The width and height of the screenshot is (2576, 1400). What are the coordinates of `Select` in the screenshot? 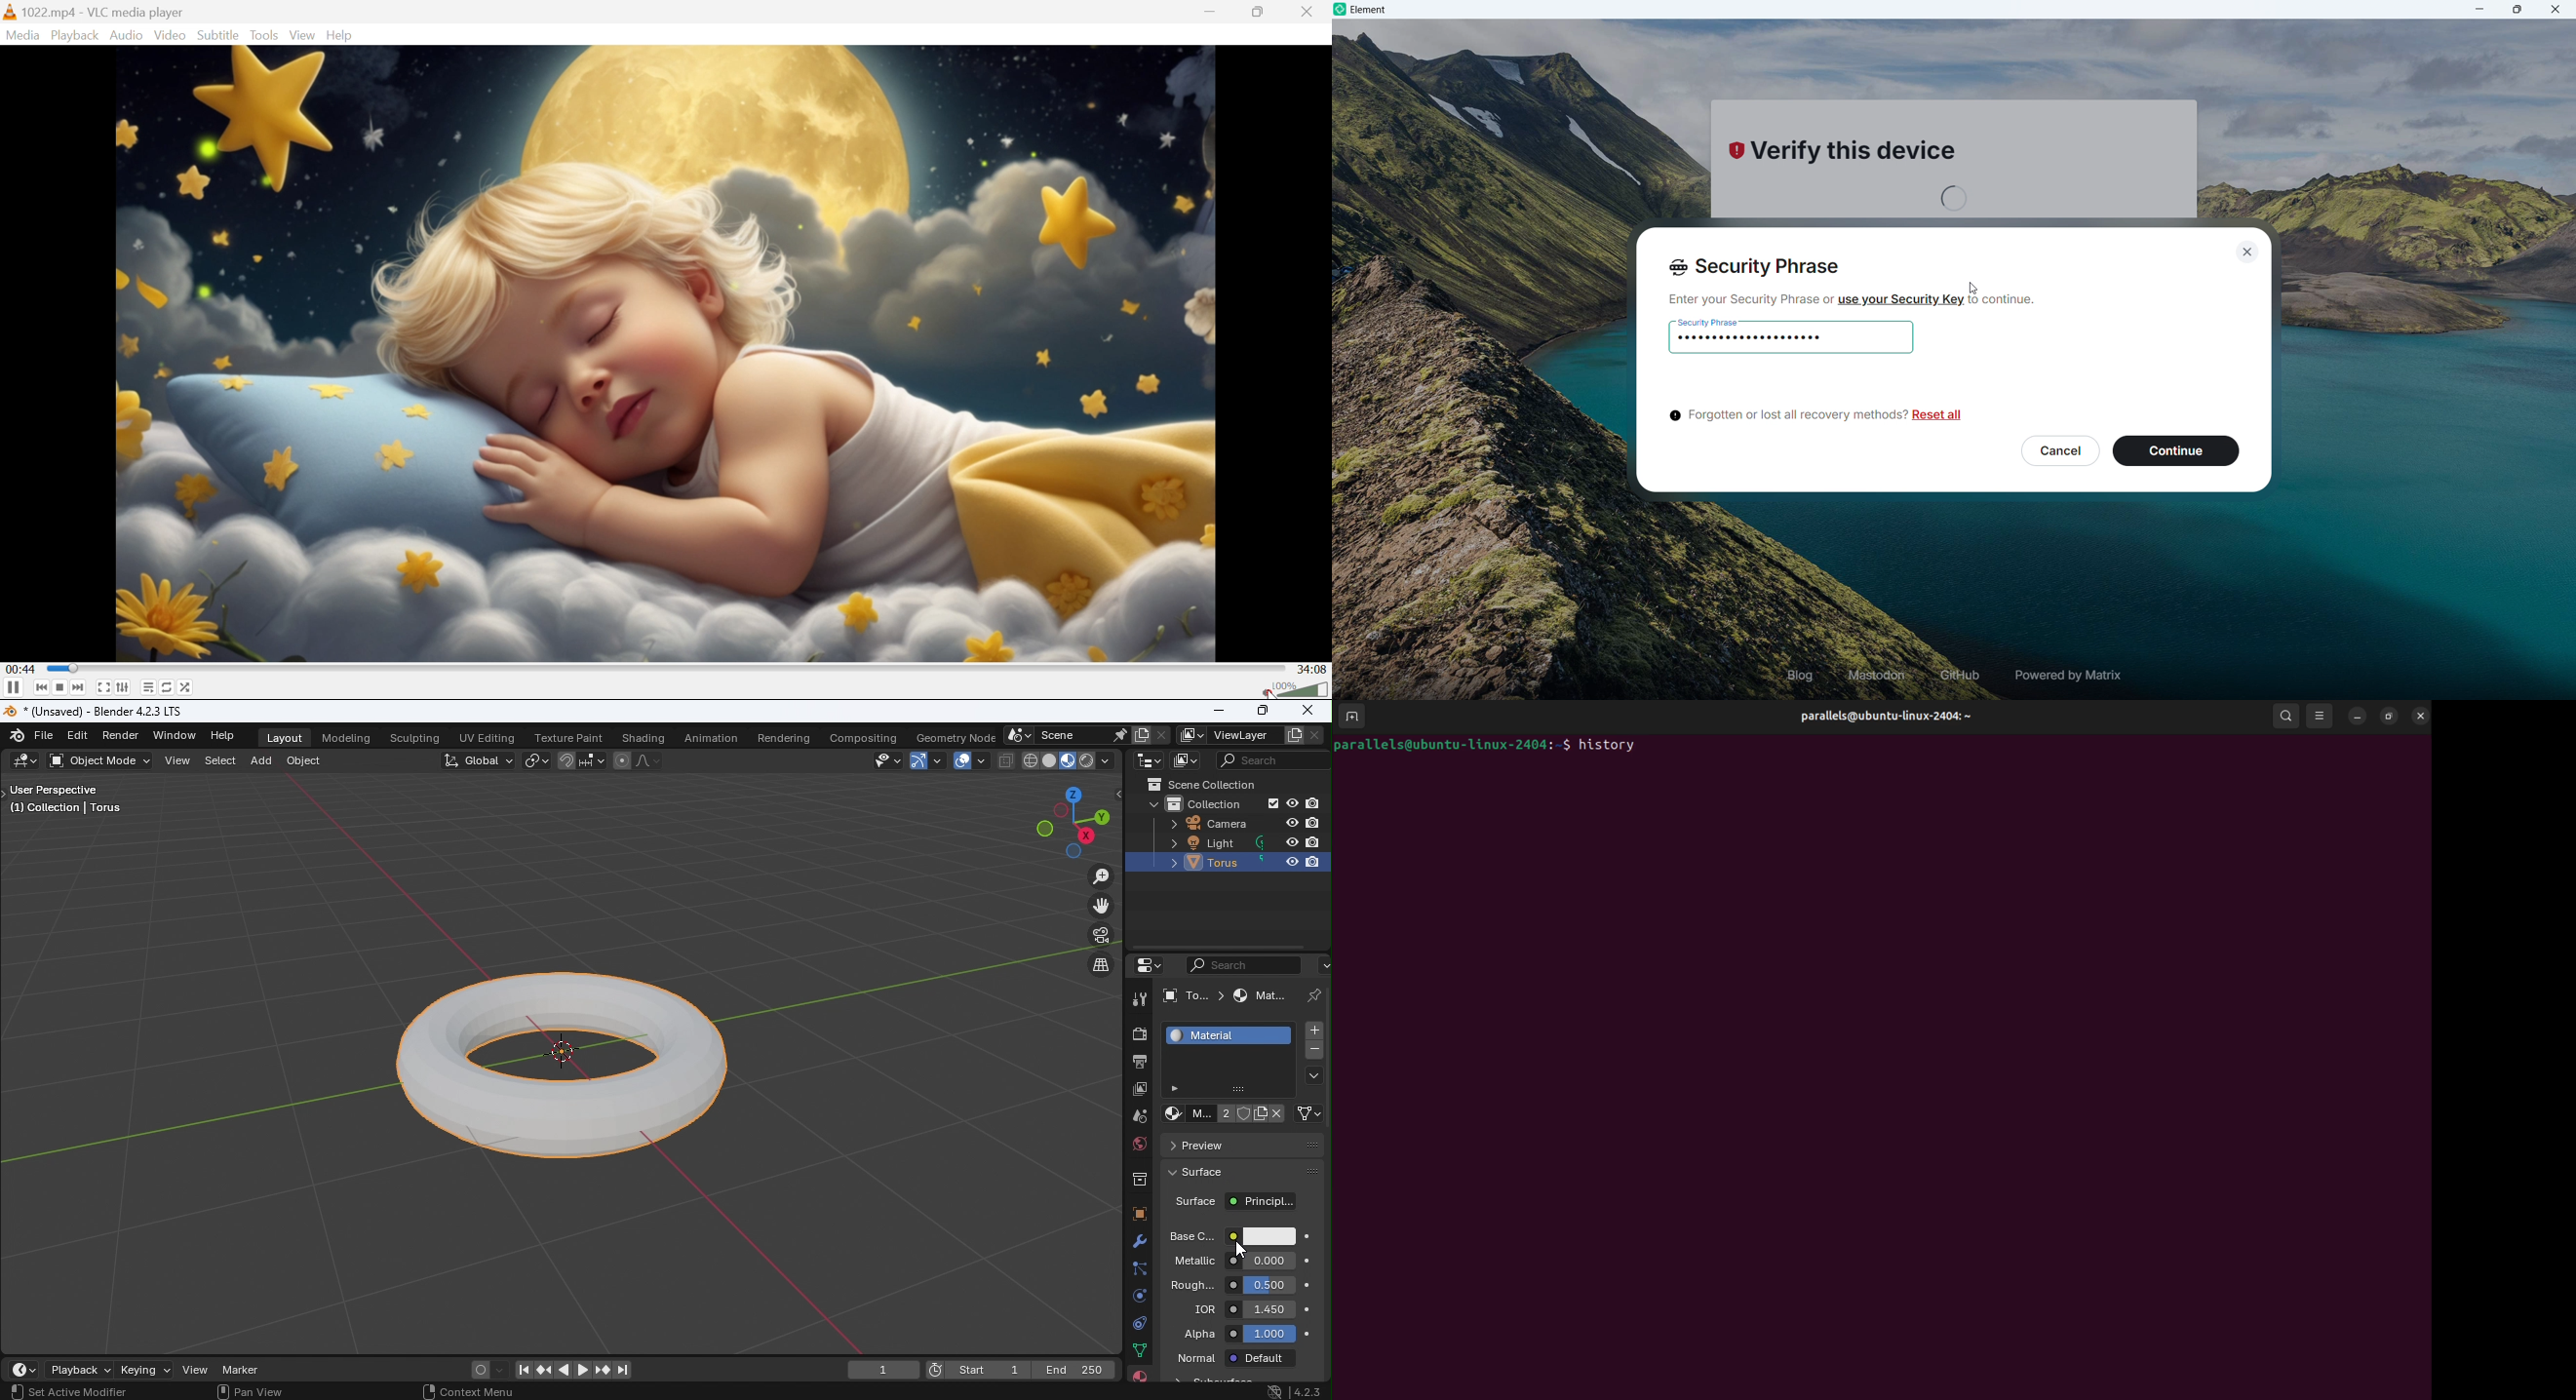 It's located at (224, 758).